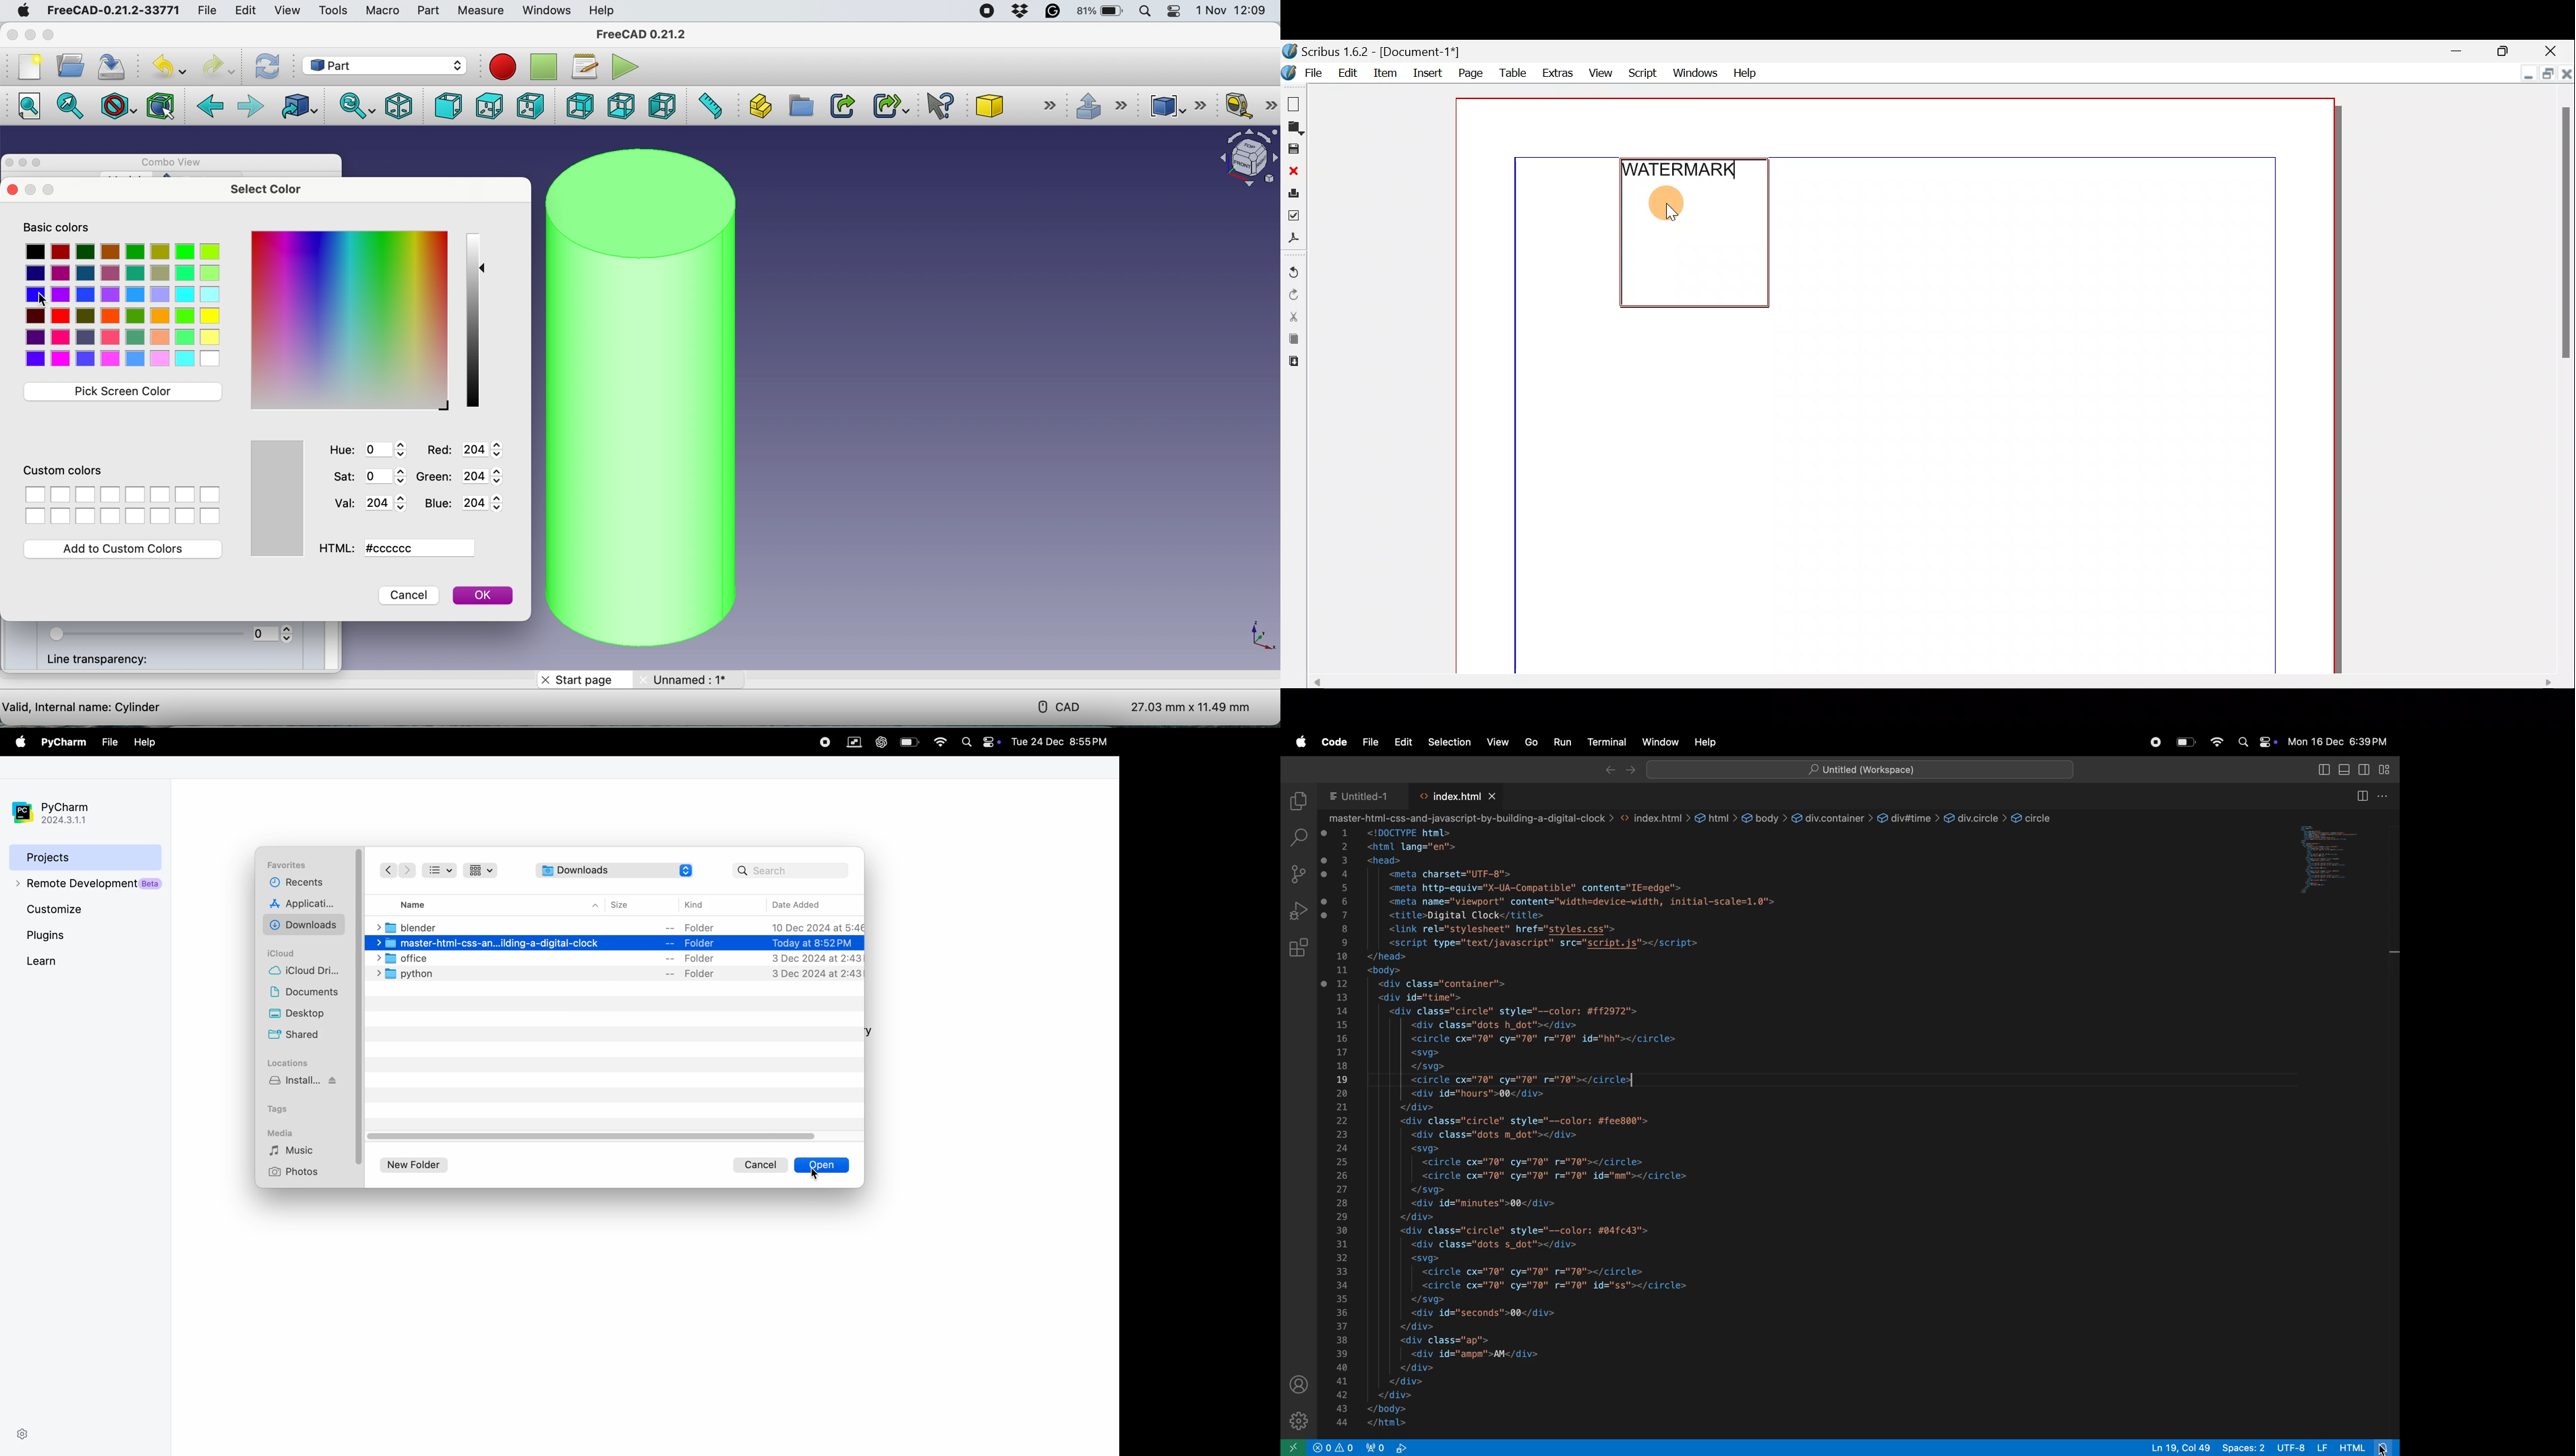 The image size is (2576, 1456). What do you see at coordinates (1667, 203) in the screenshot?
I see `CIRCLE` at bounding box center [1667, 203].